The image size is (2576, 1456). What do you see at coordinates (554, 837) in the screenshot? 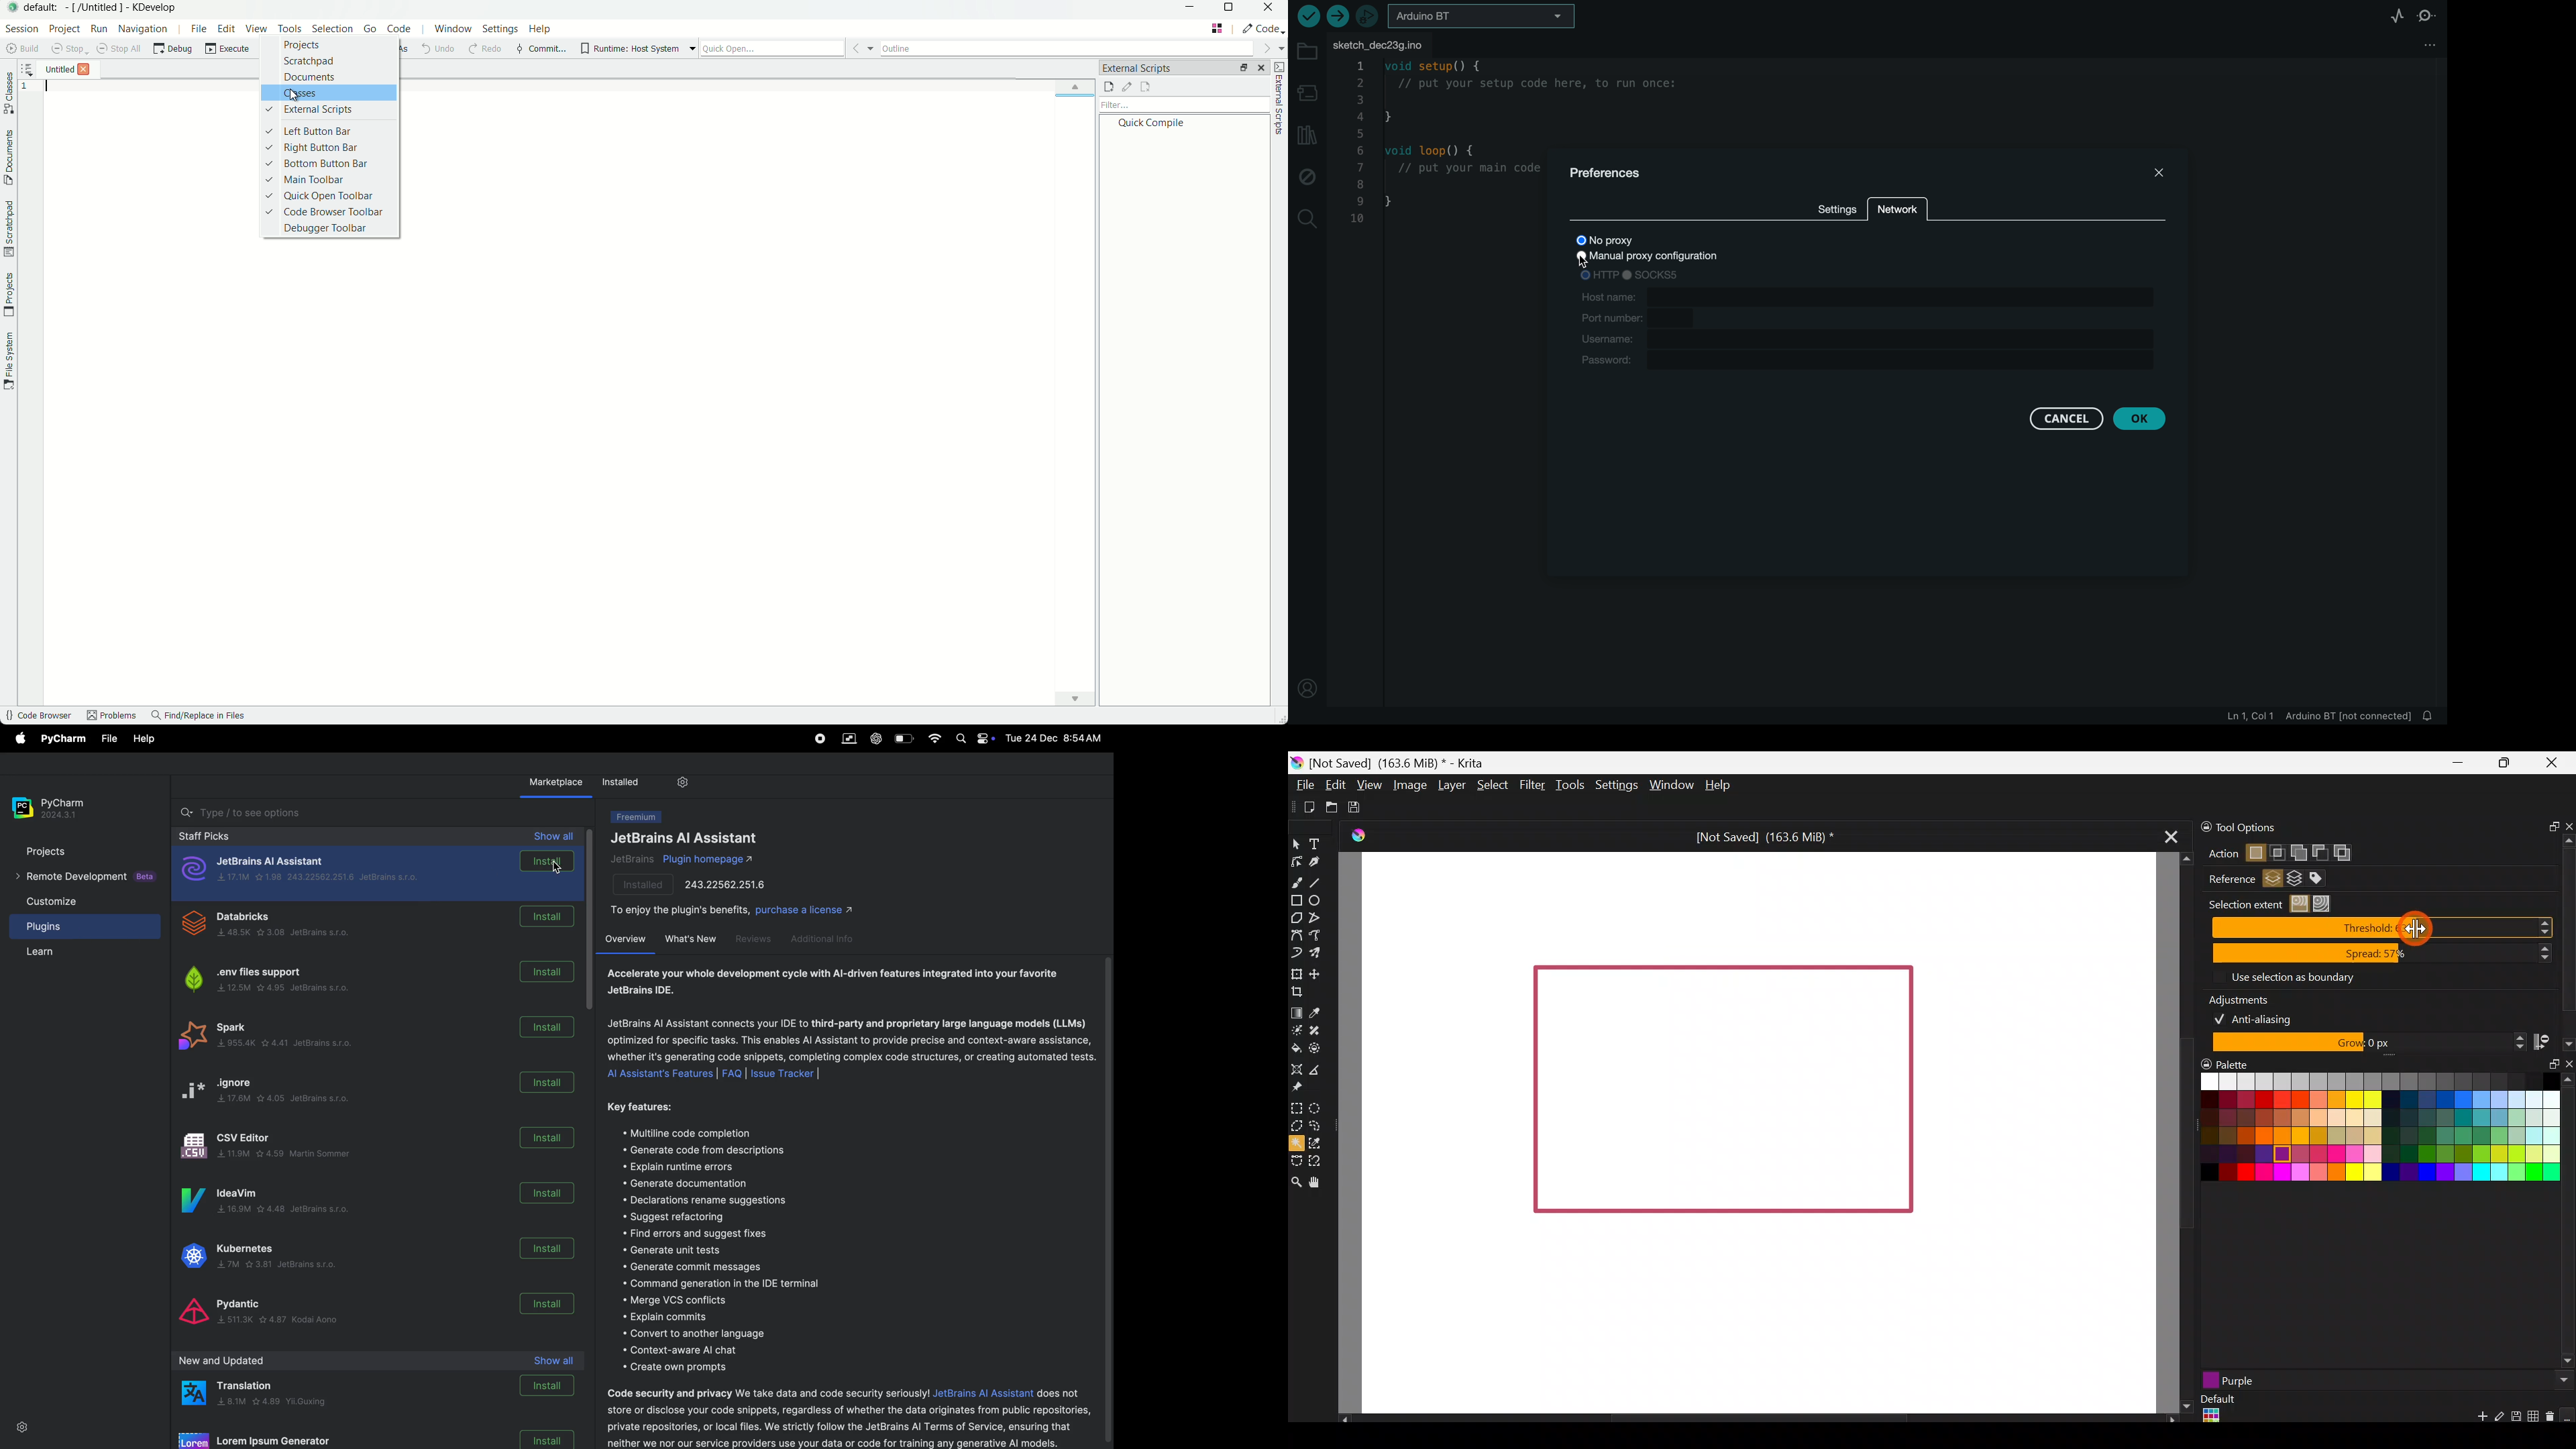
I see `show all` at bounding box center [554, 837].